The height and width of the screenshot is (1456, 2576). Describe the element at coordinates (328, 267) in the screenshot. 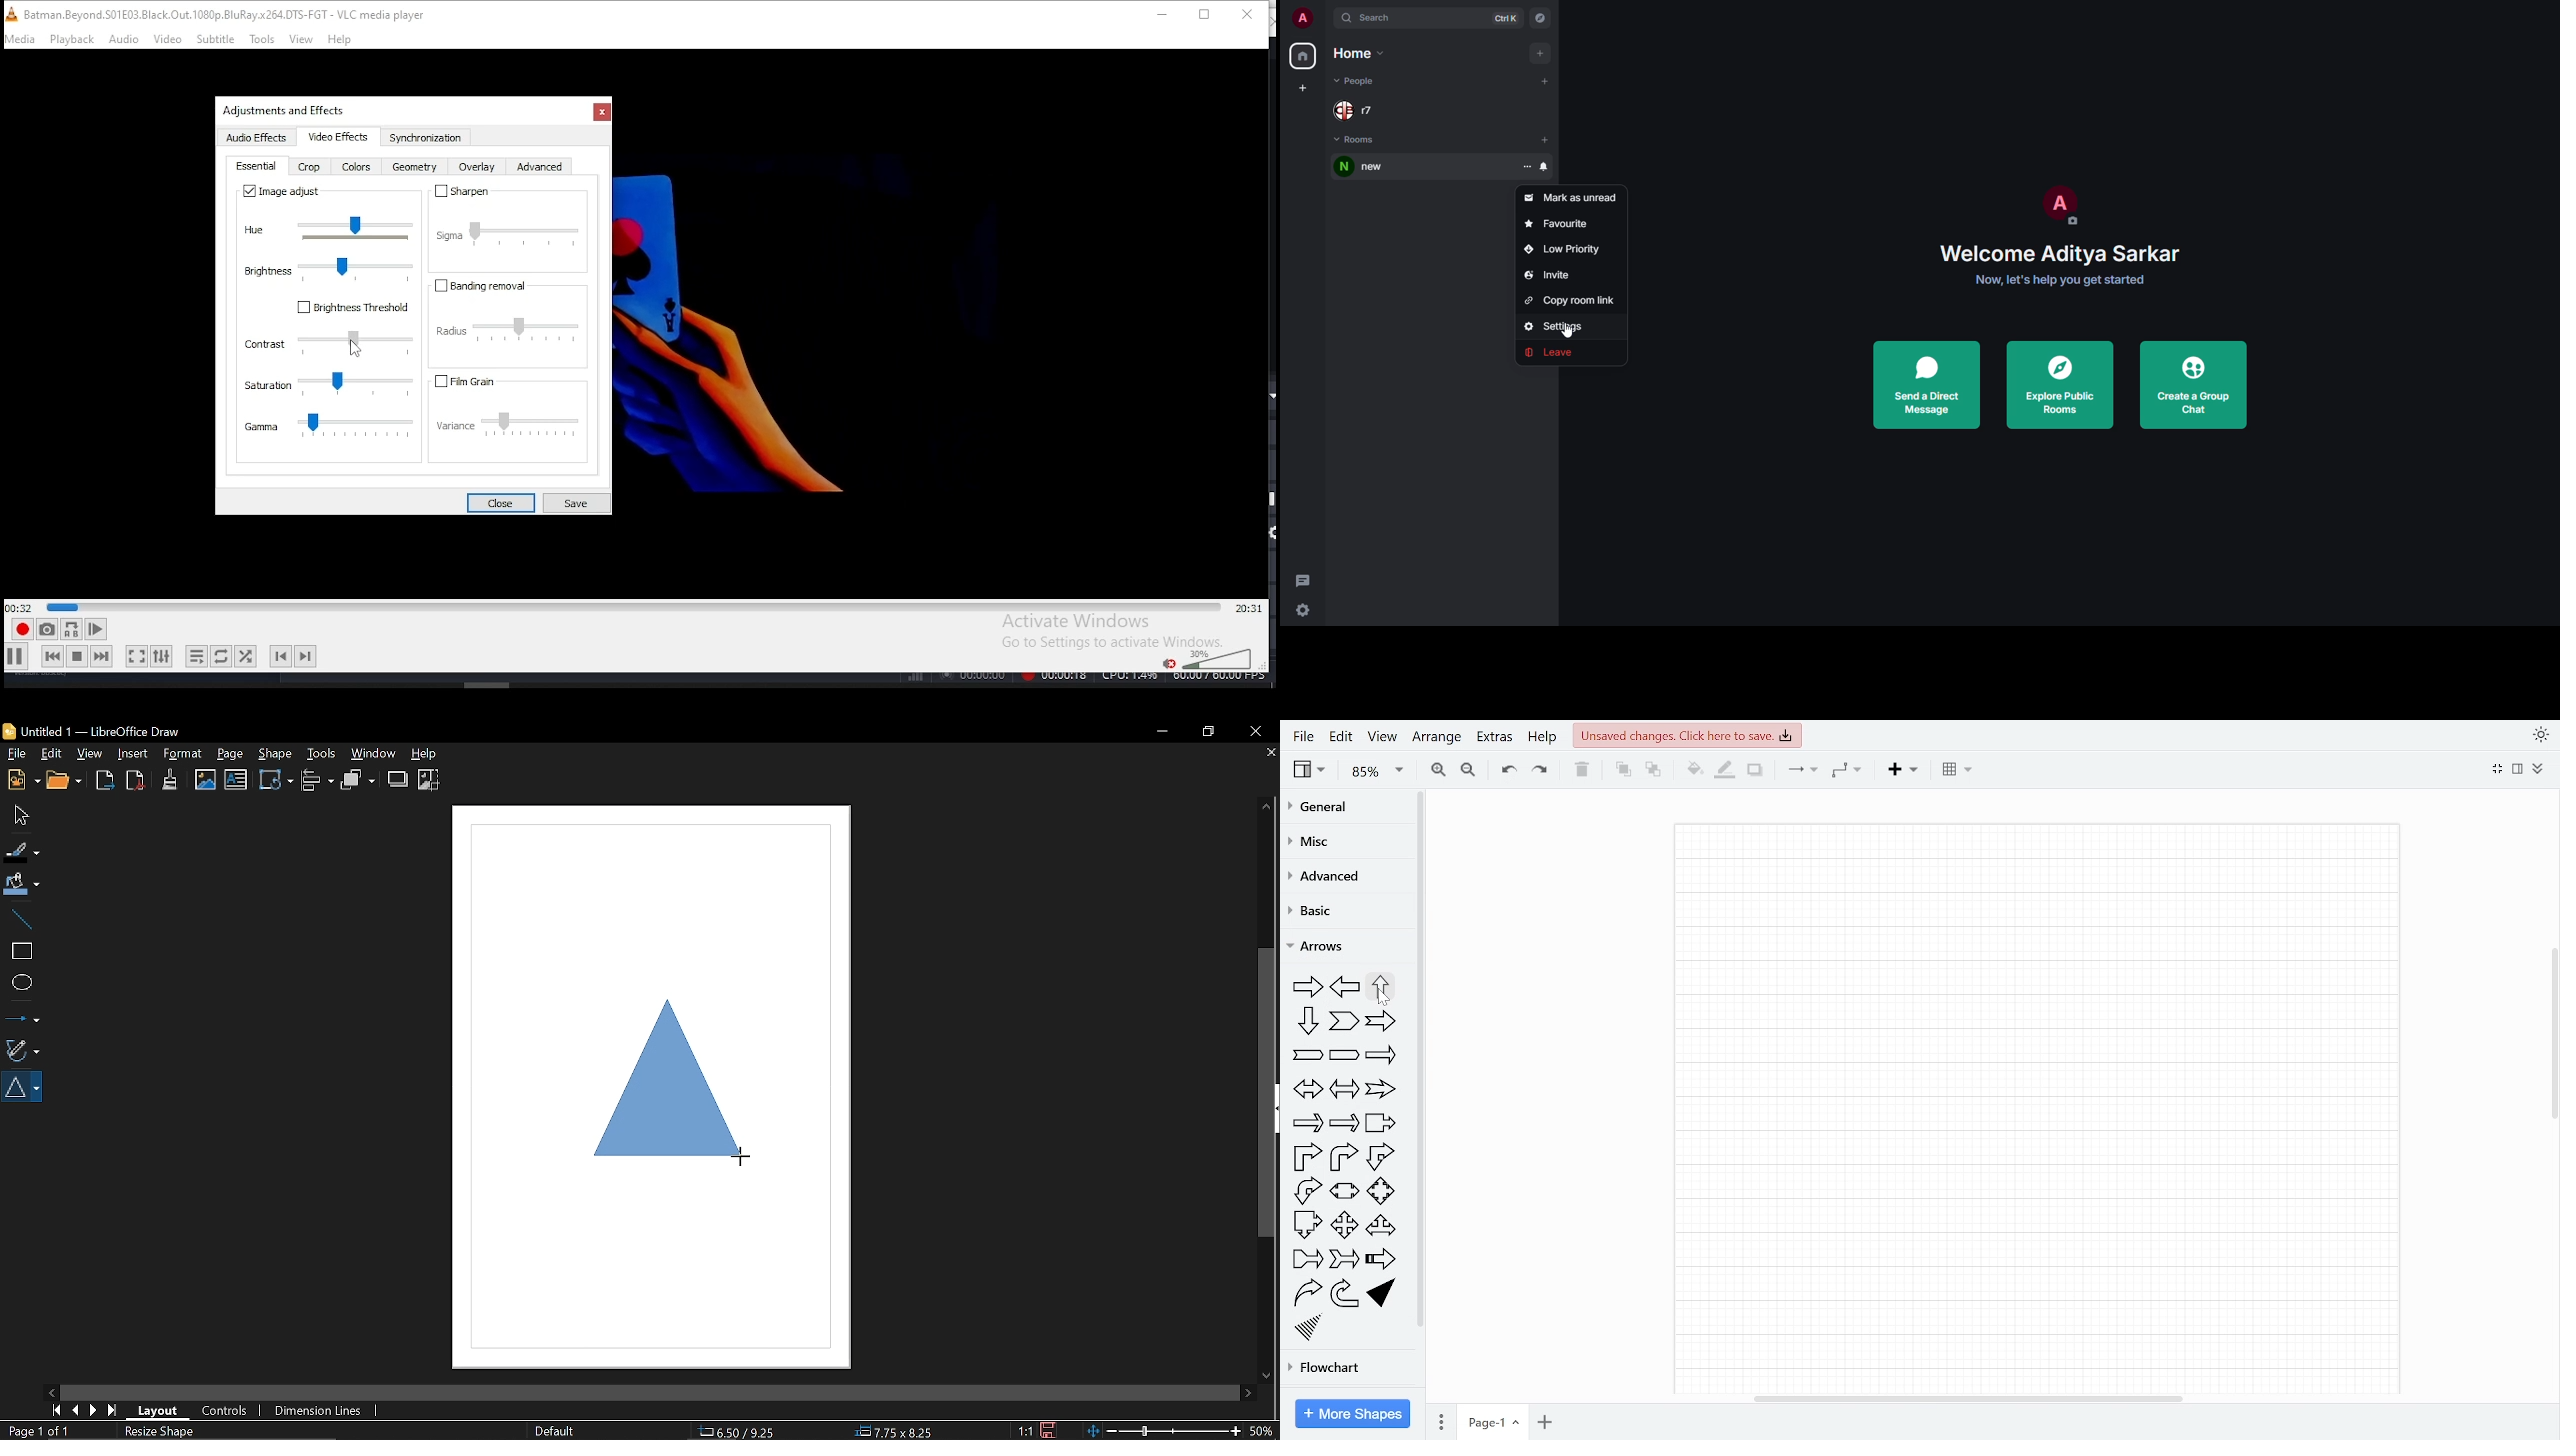

I see `brightness` at that location.